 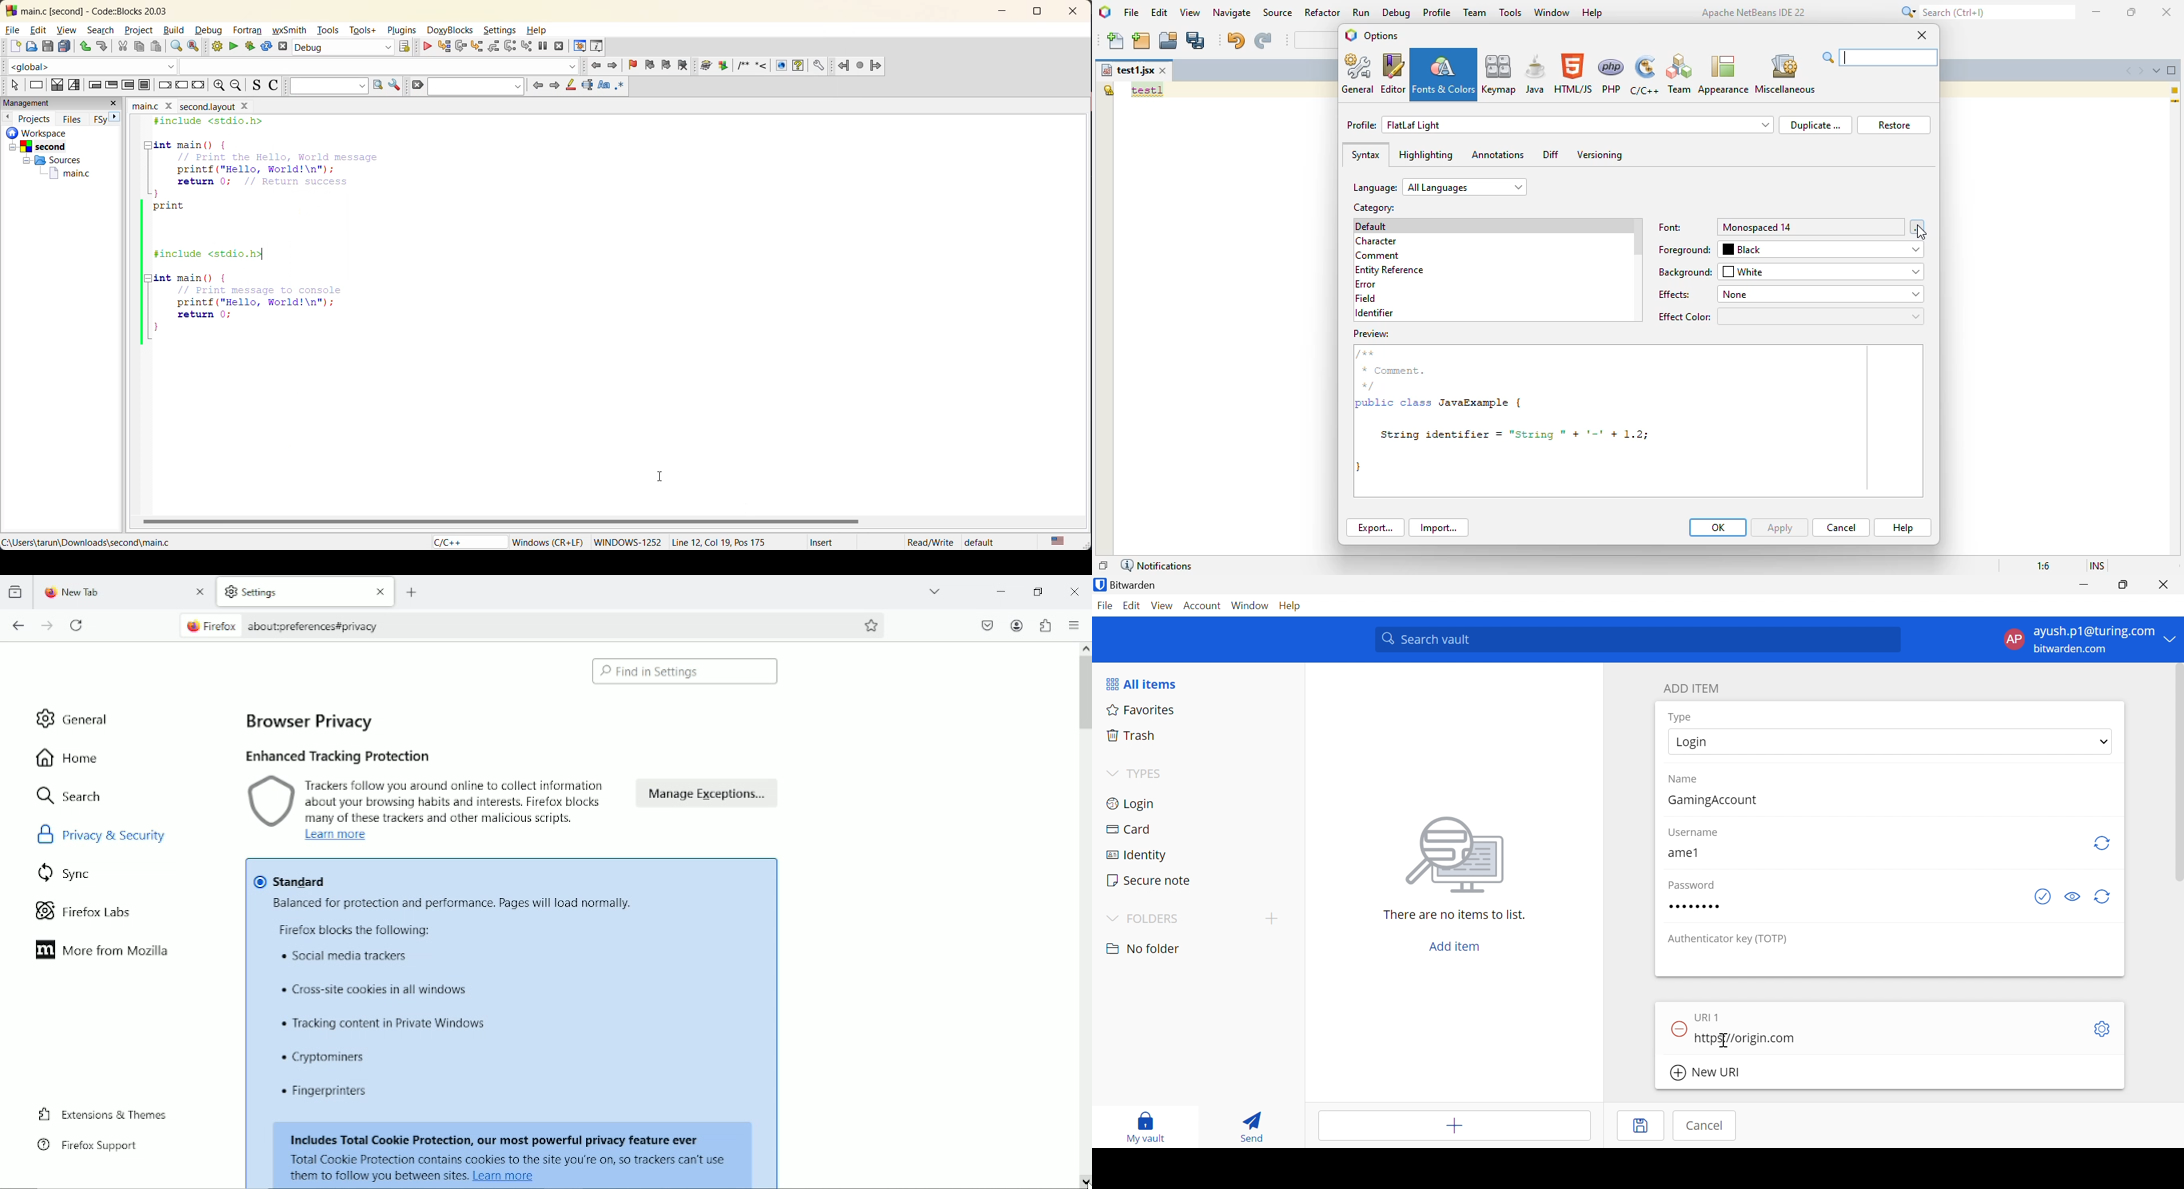 I want to click on AP, so click(x=2015, y=639).